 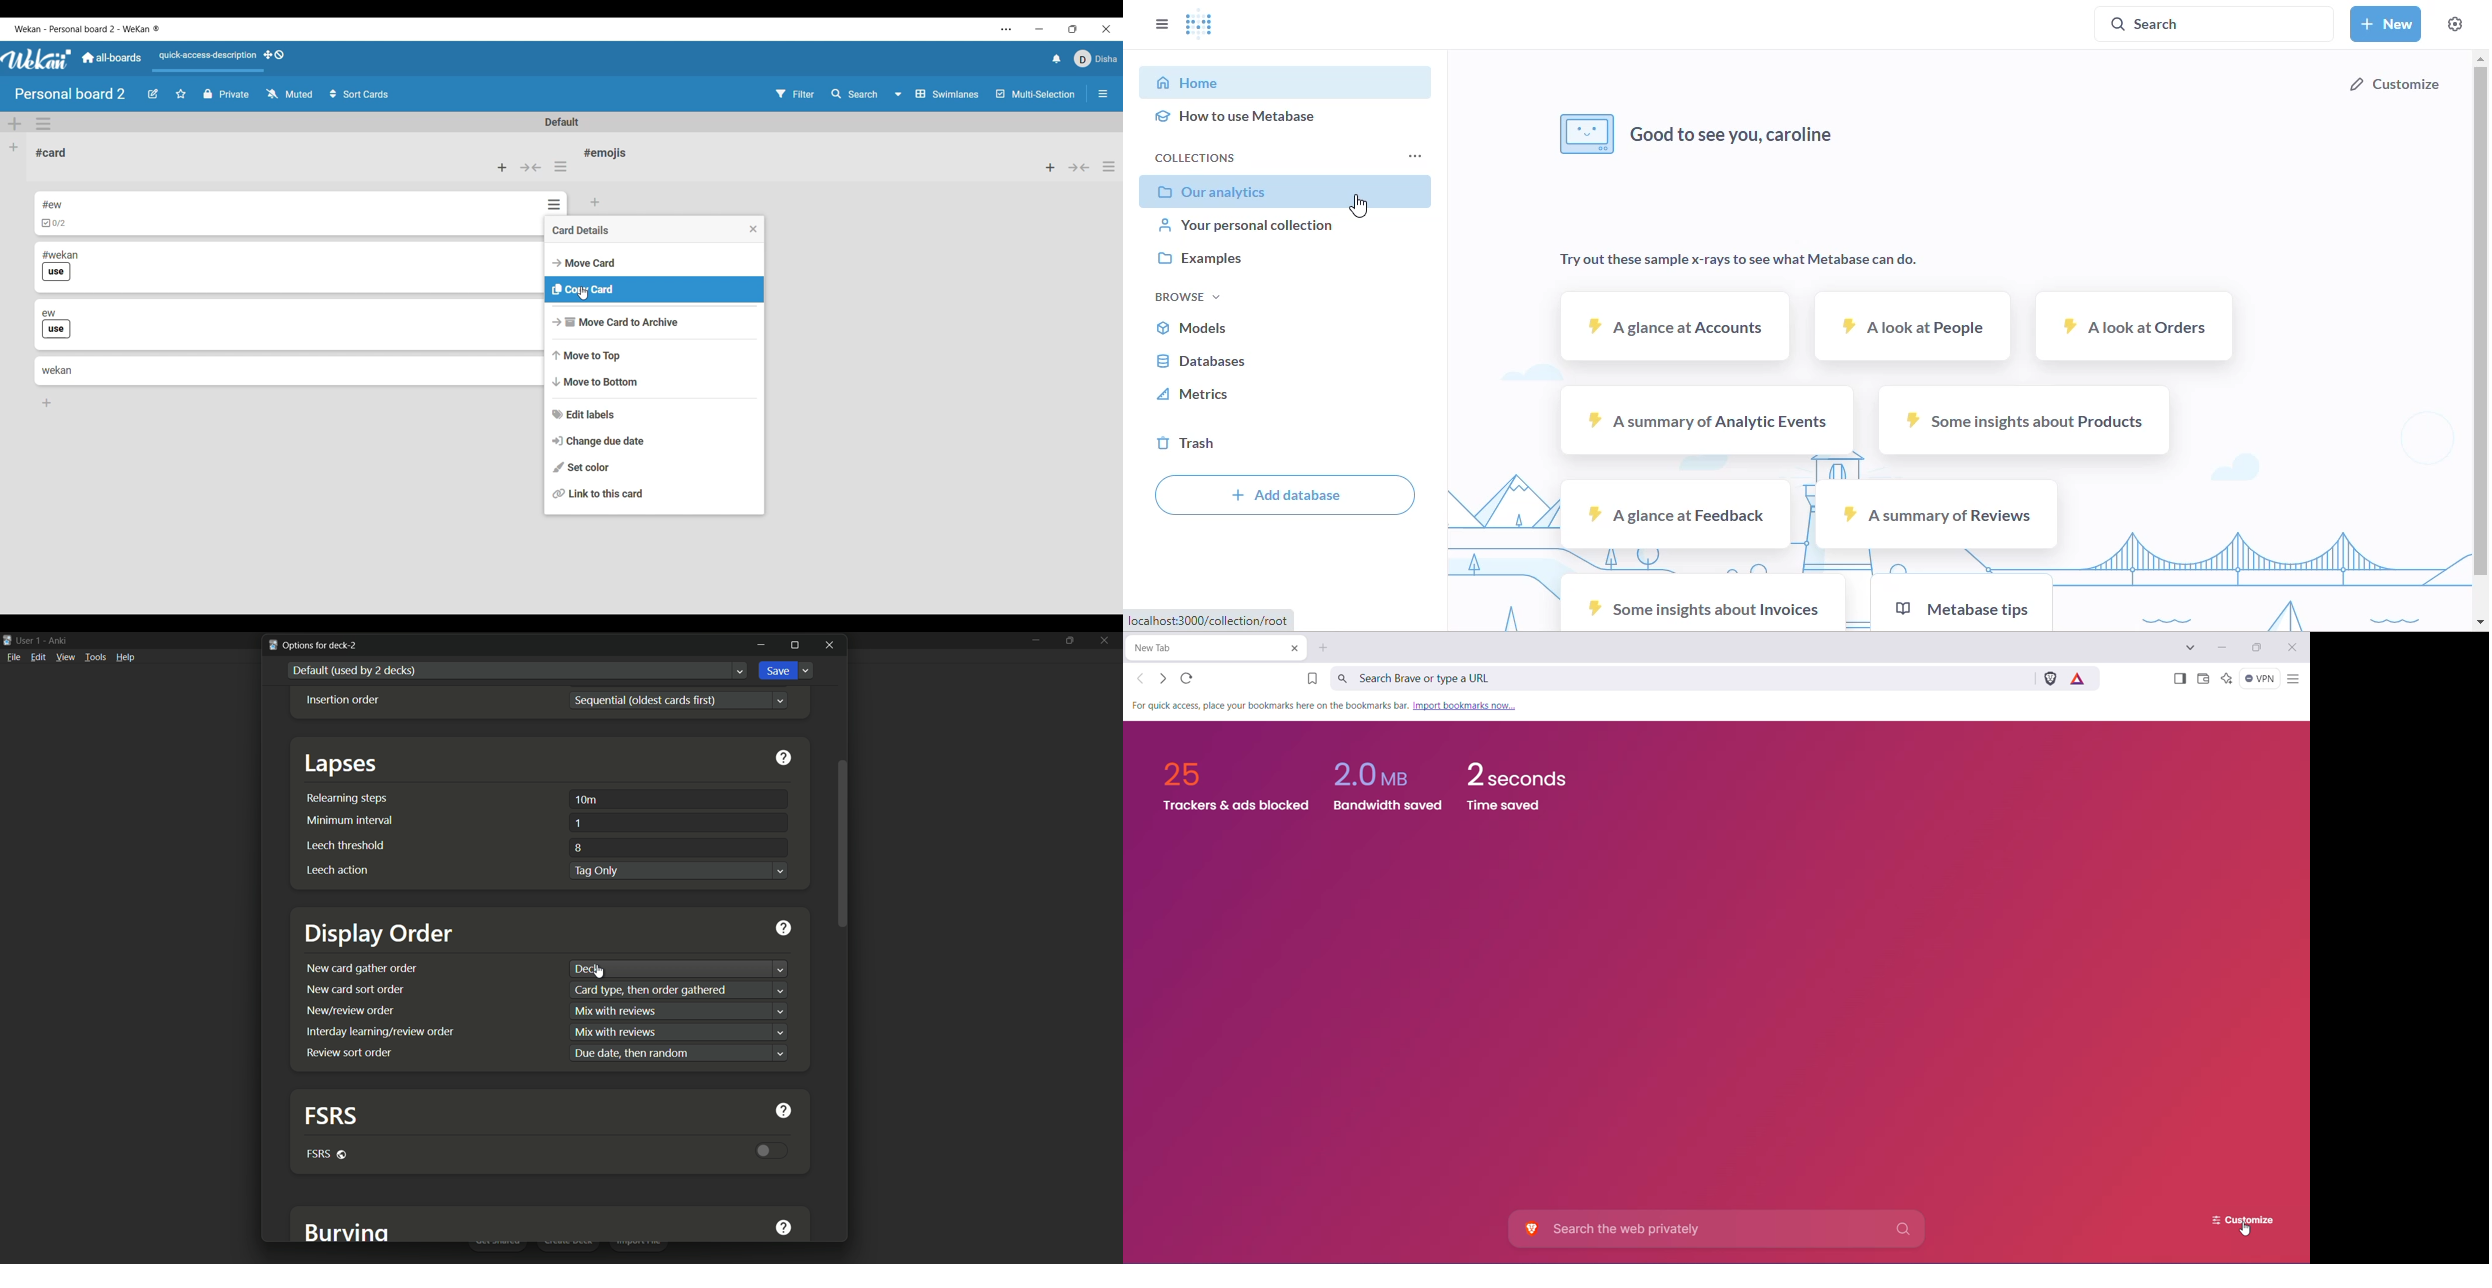 I want to click on edit menu, so click(x=38, y=657).